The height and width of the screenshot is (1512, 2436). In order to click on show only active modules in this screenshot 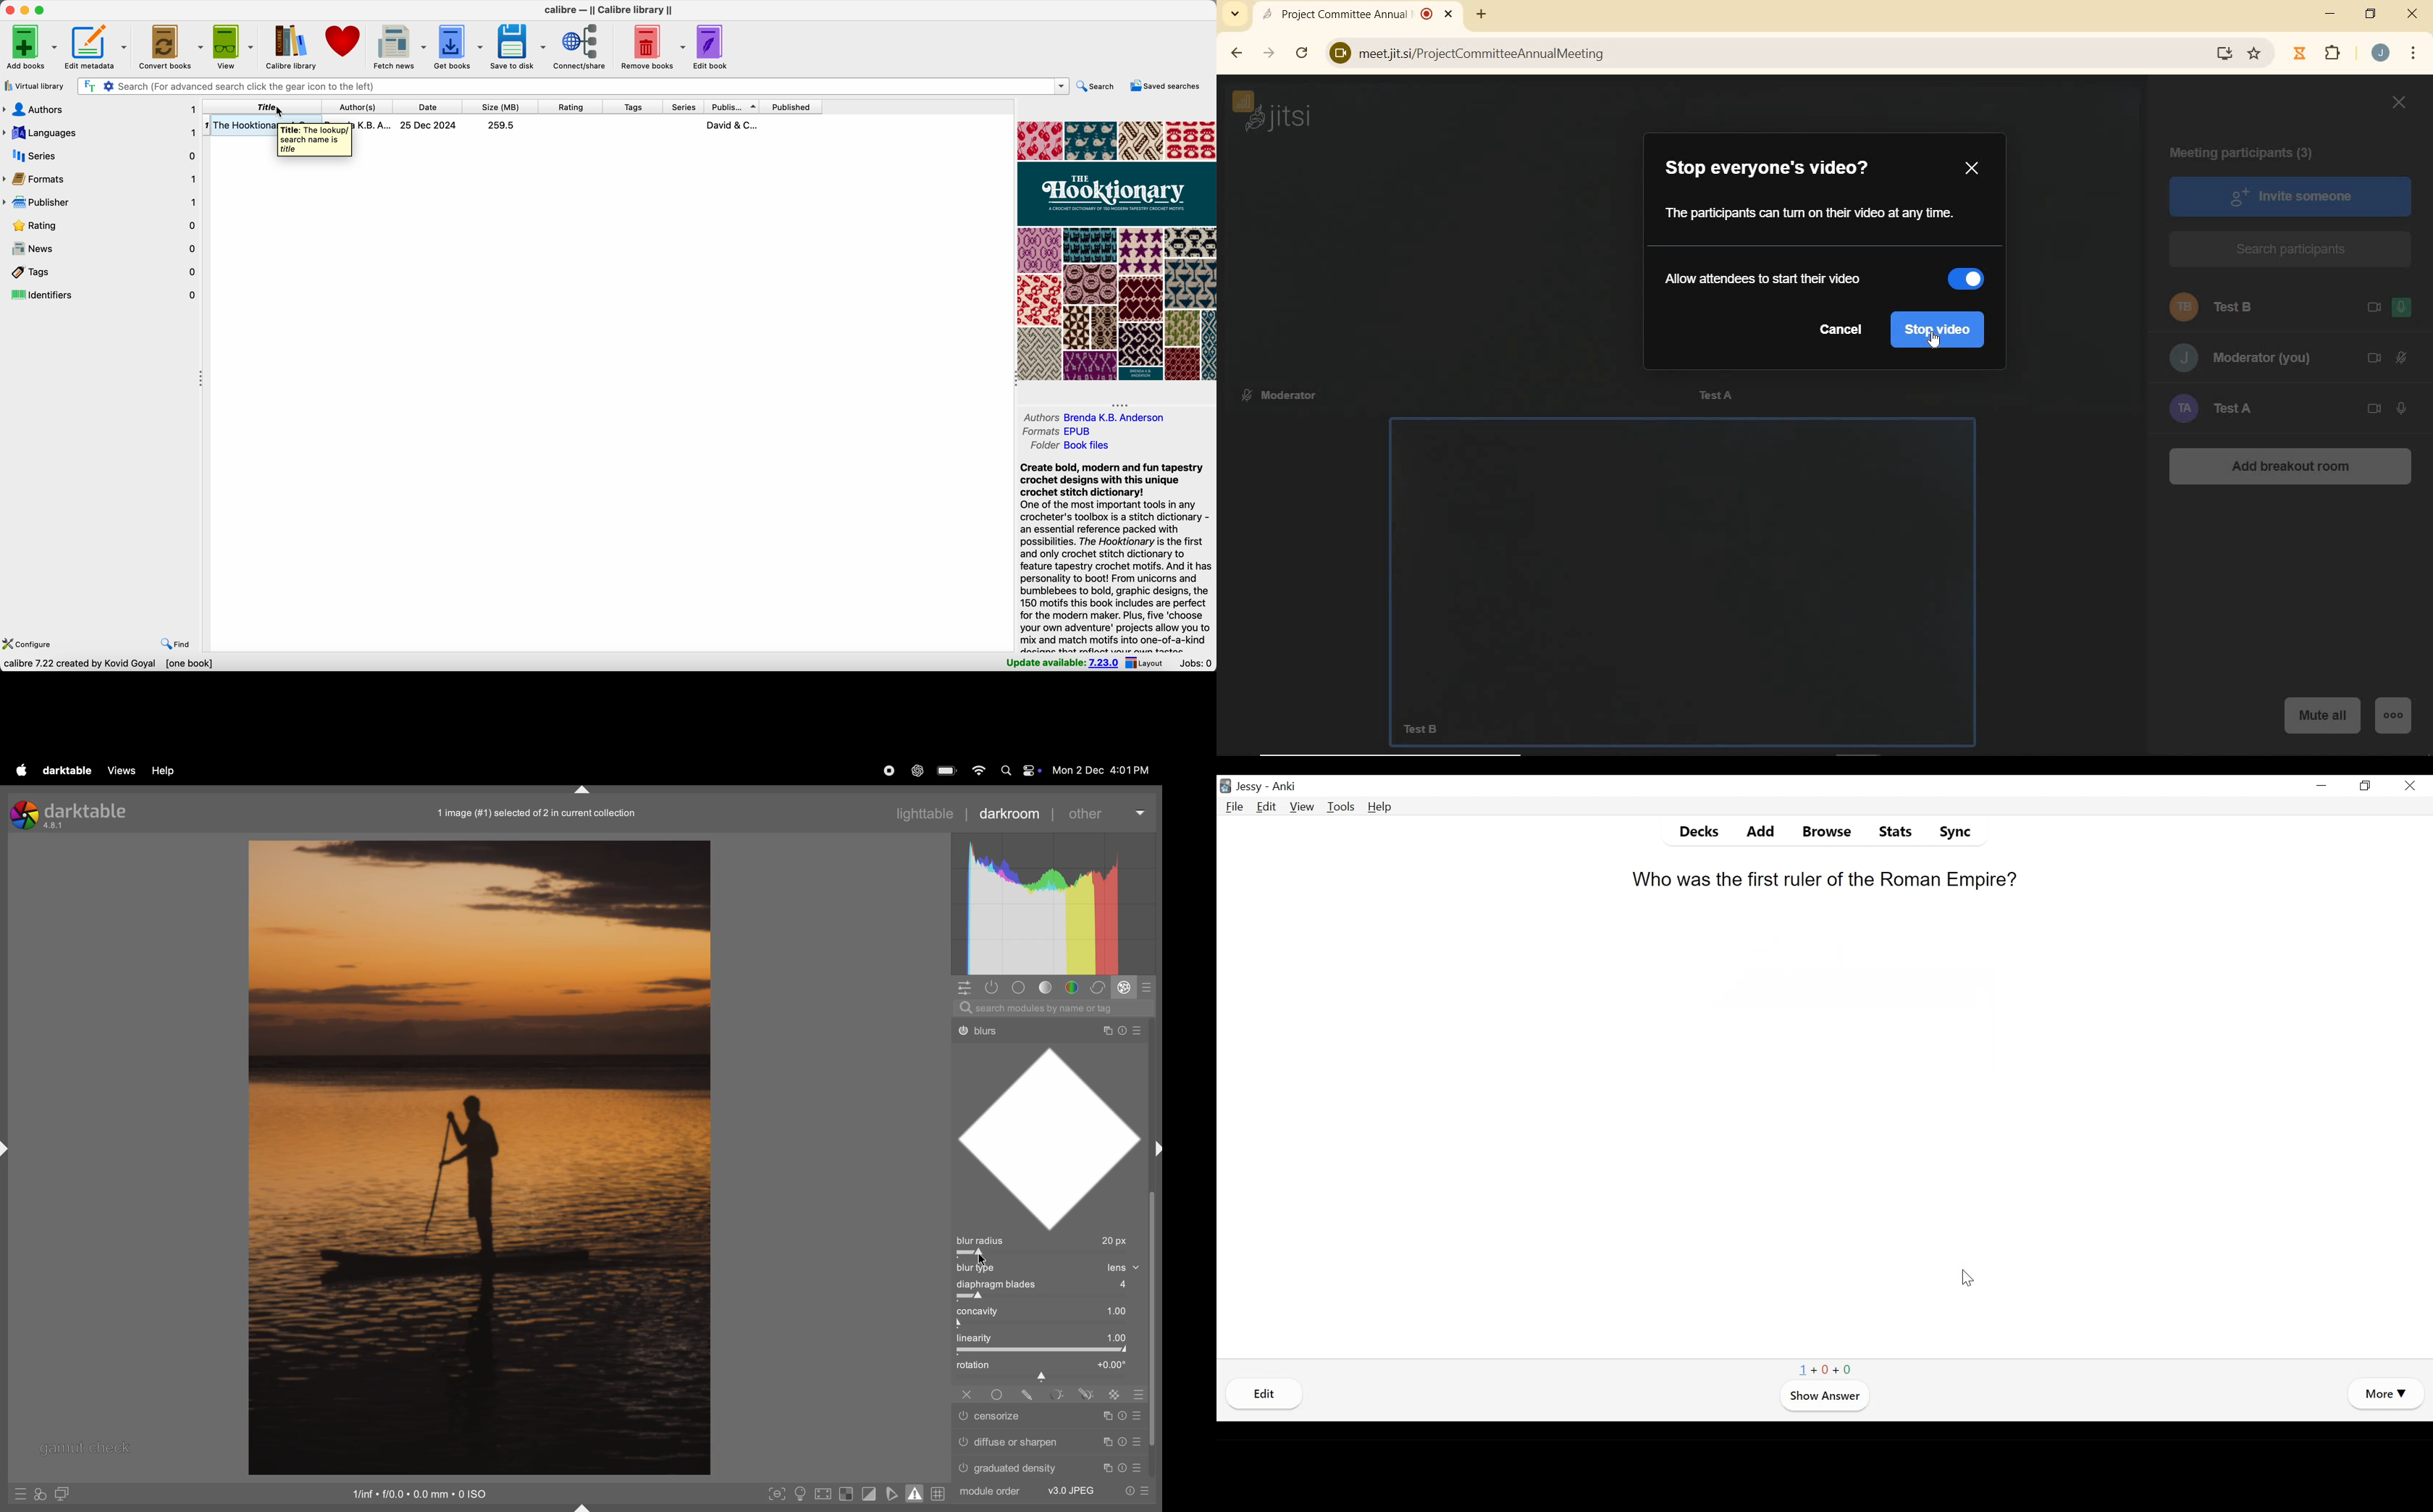, I will do `click(991, 987)`.